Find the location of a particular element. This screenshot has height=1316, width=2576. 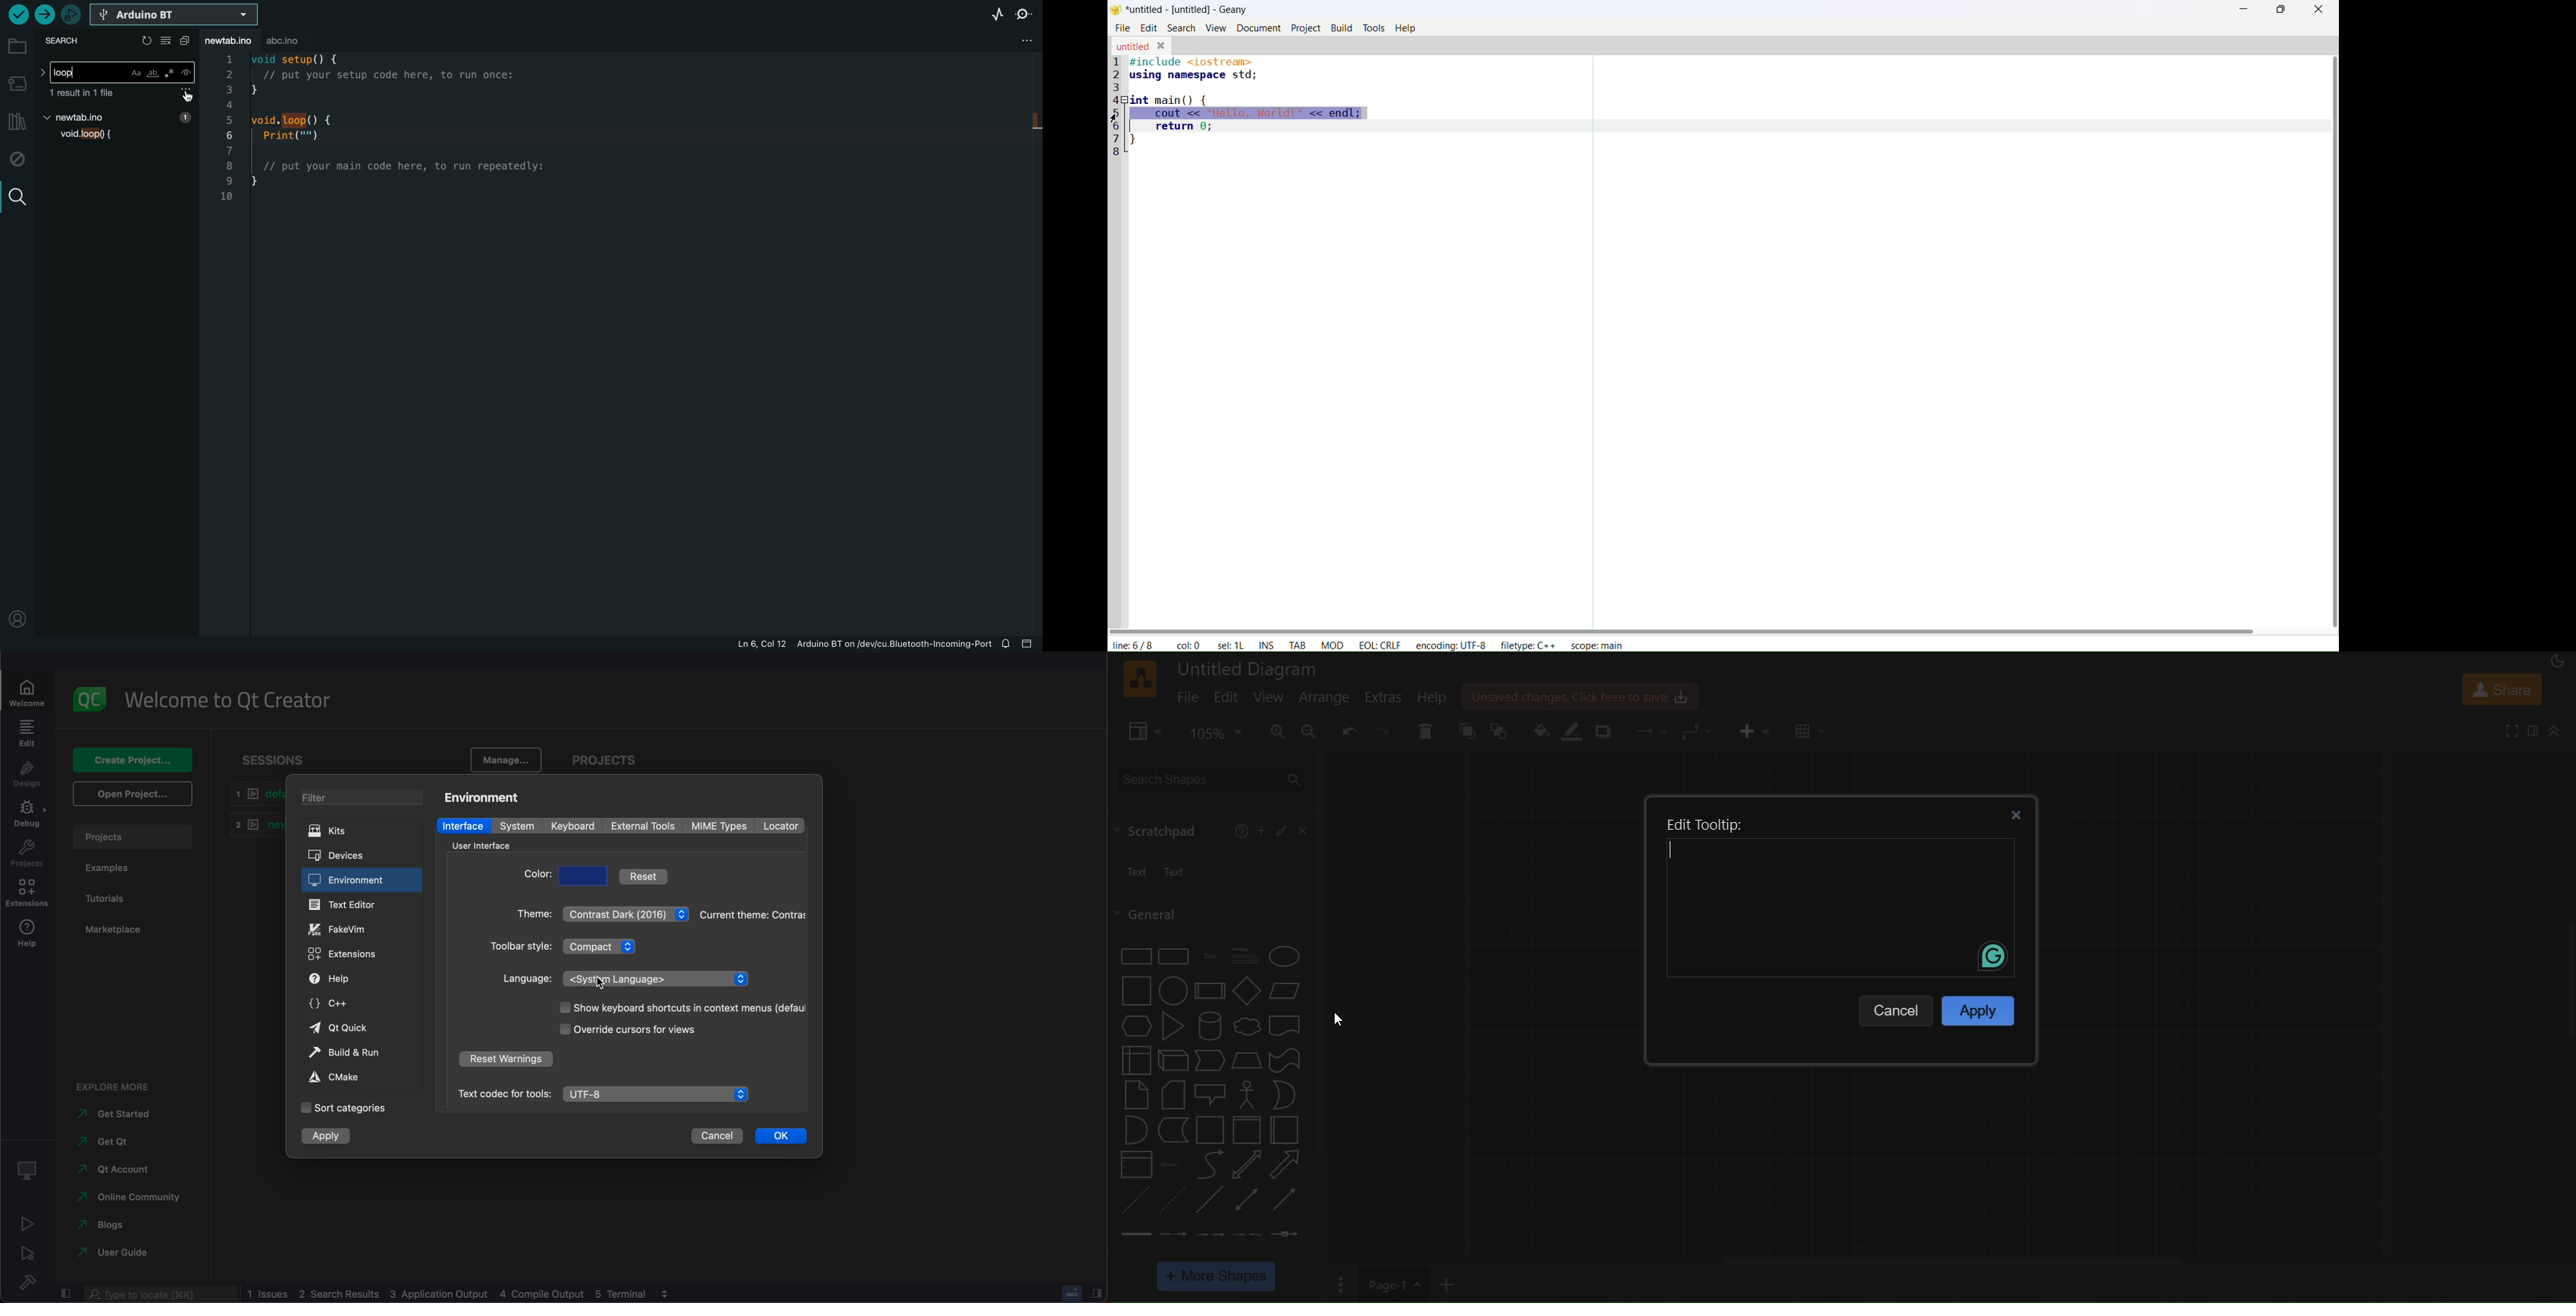

ins is located at coordinates (1266, 644).